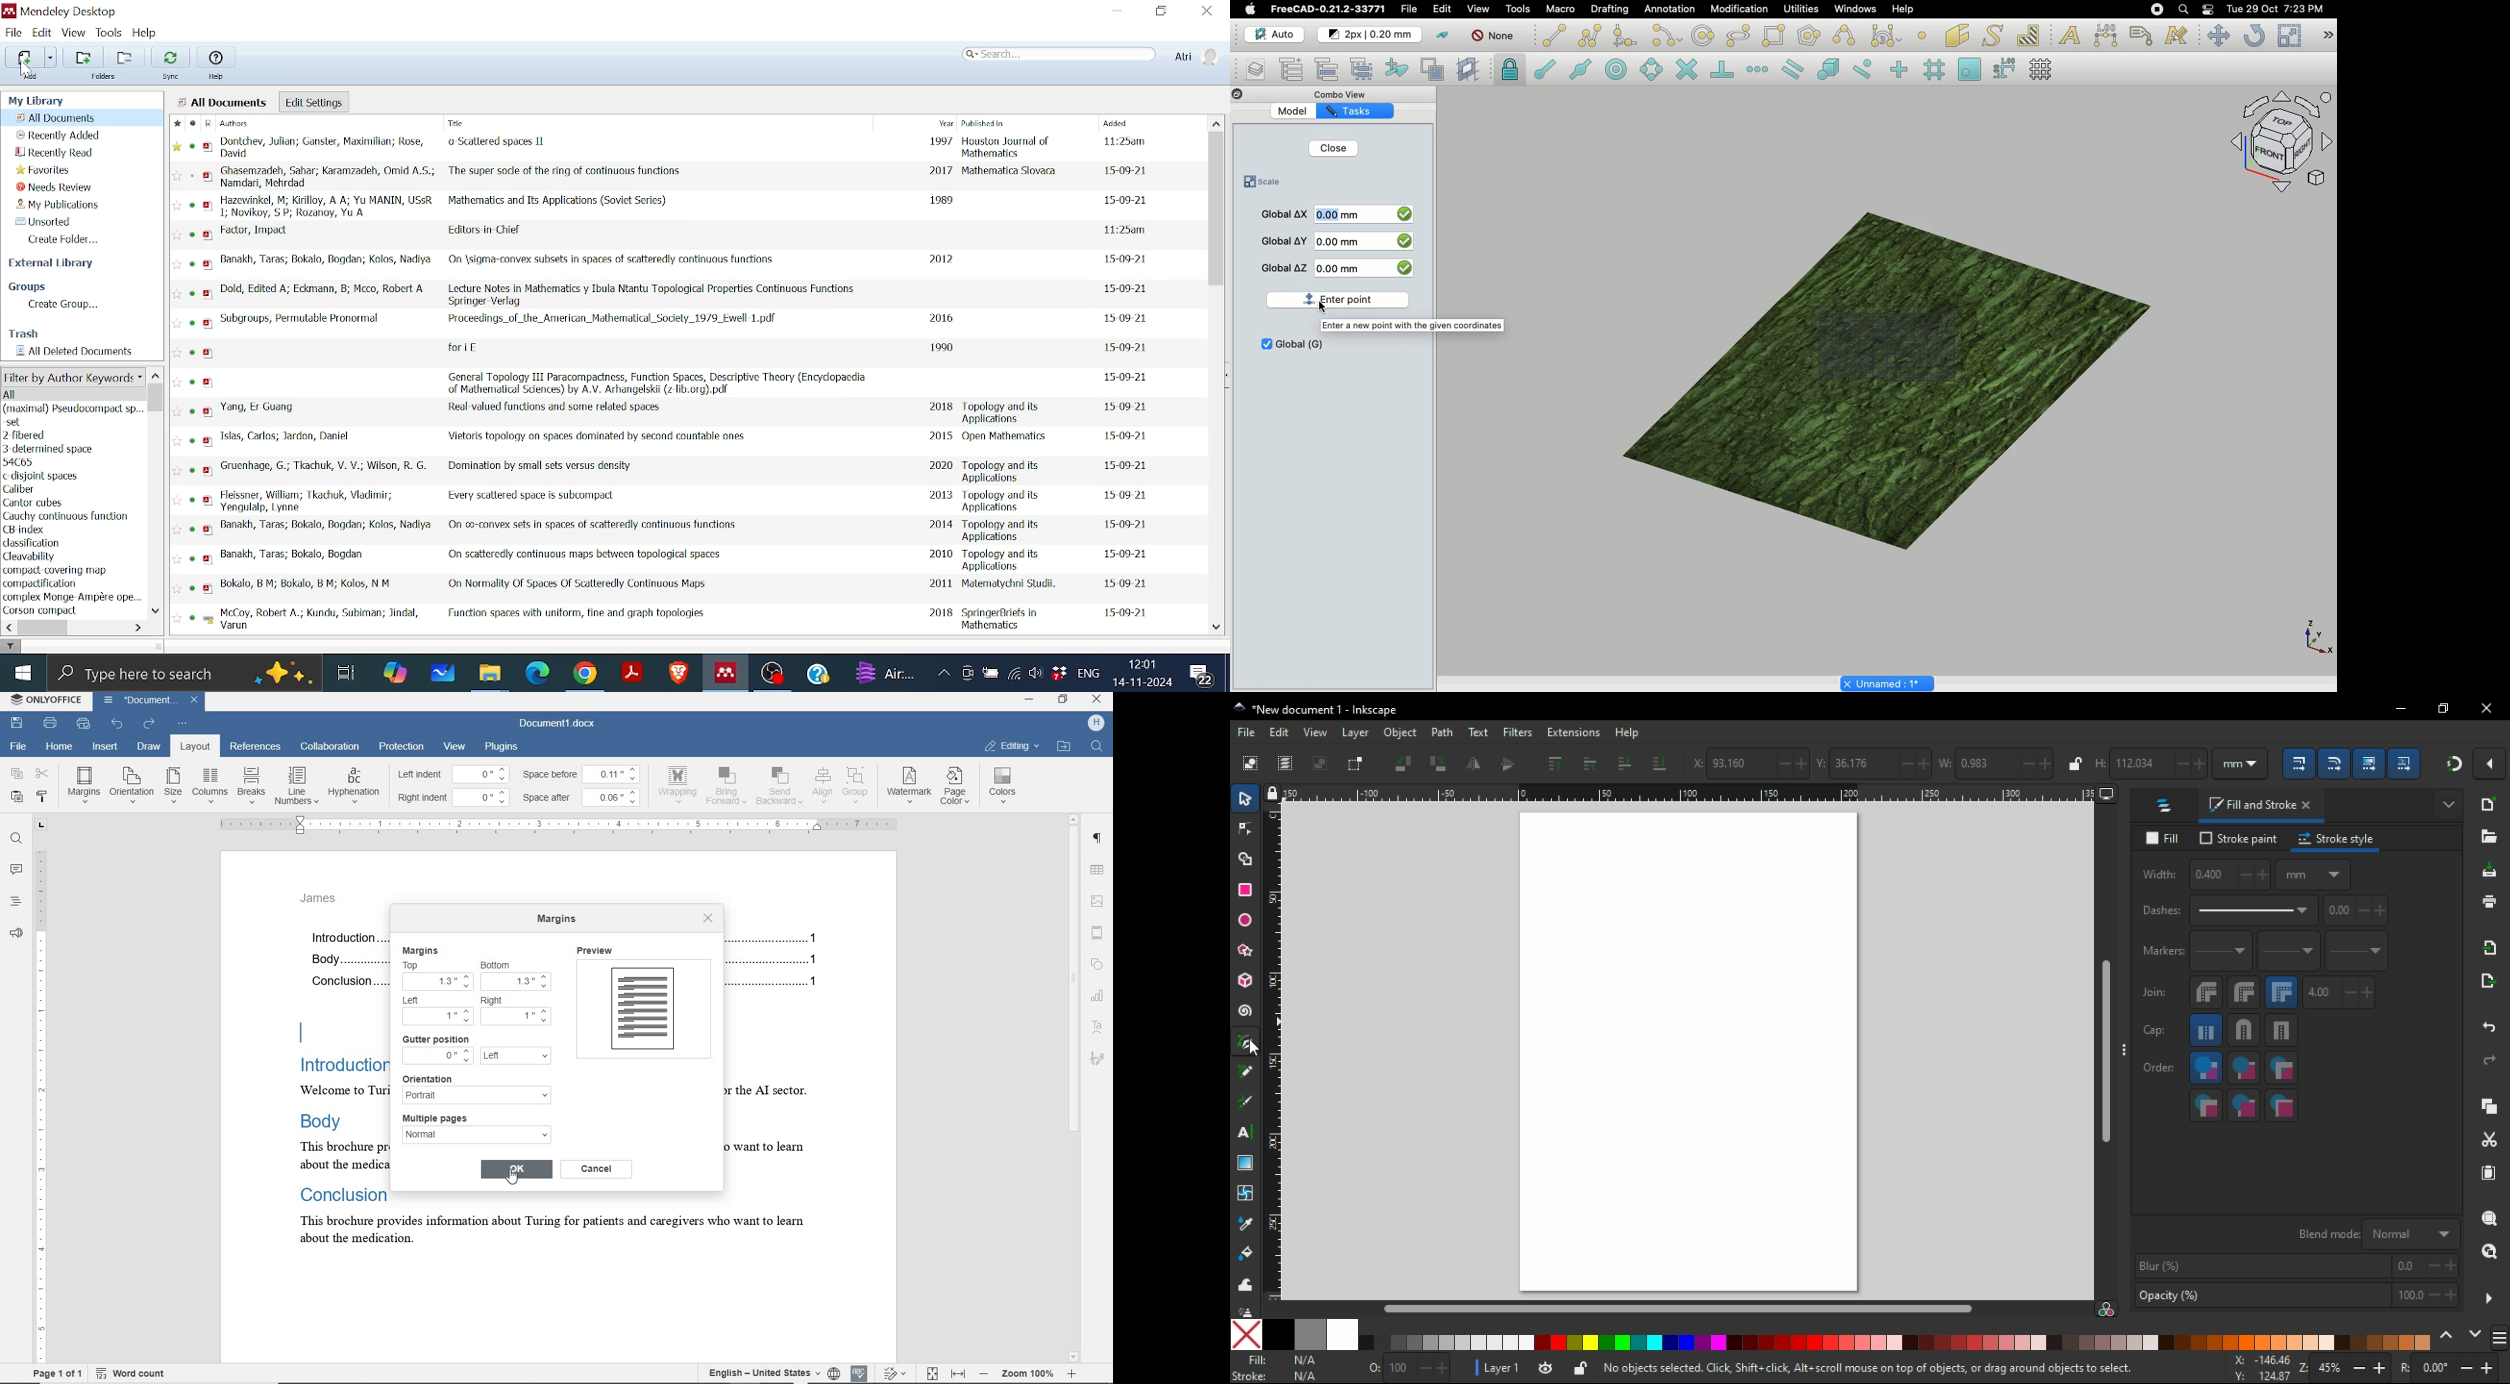  What do you see at coordinates (1252, 95) in the screenshot?
I see `Collapse` at bounding box center [1252, 95].